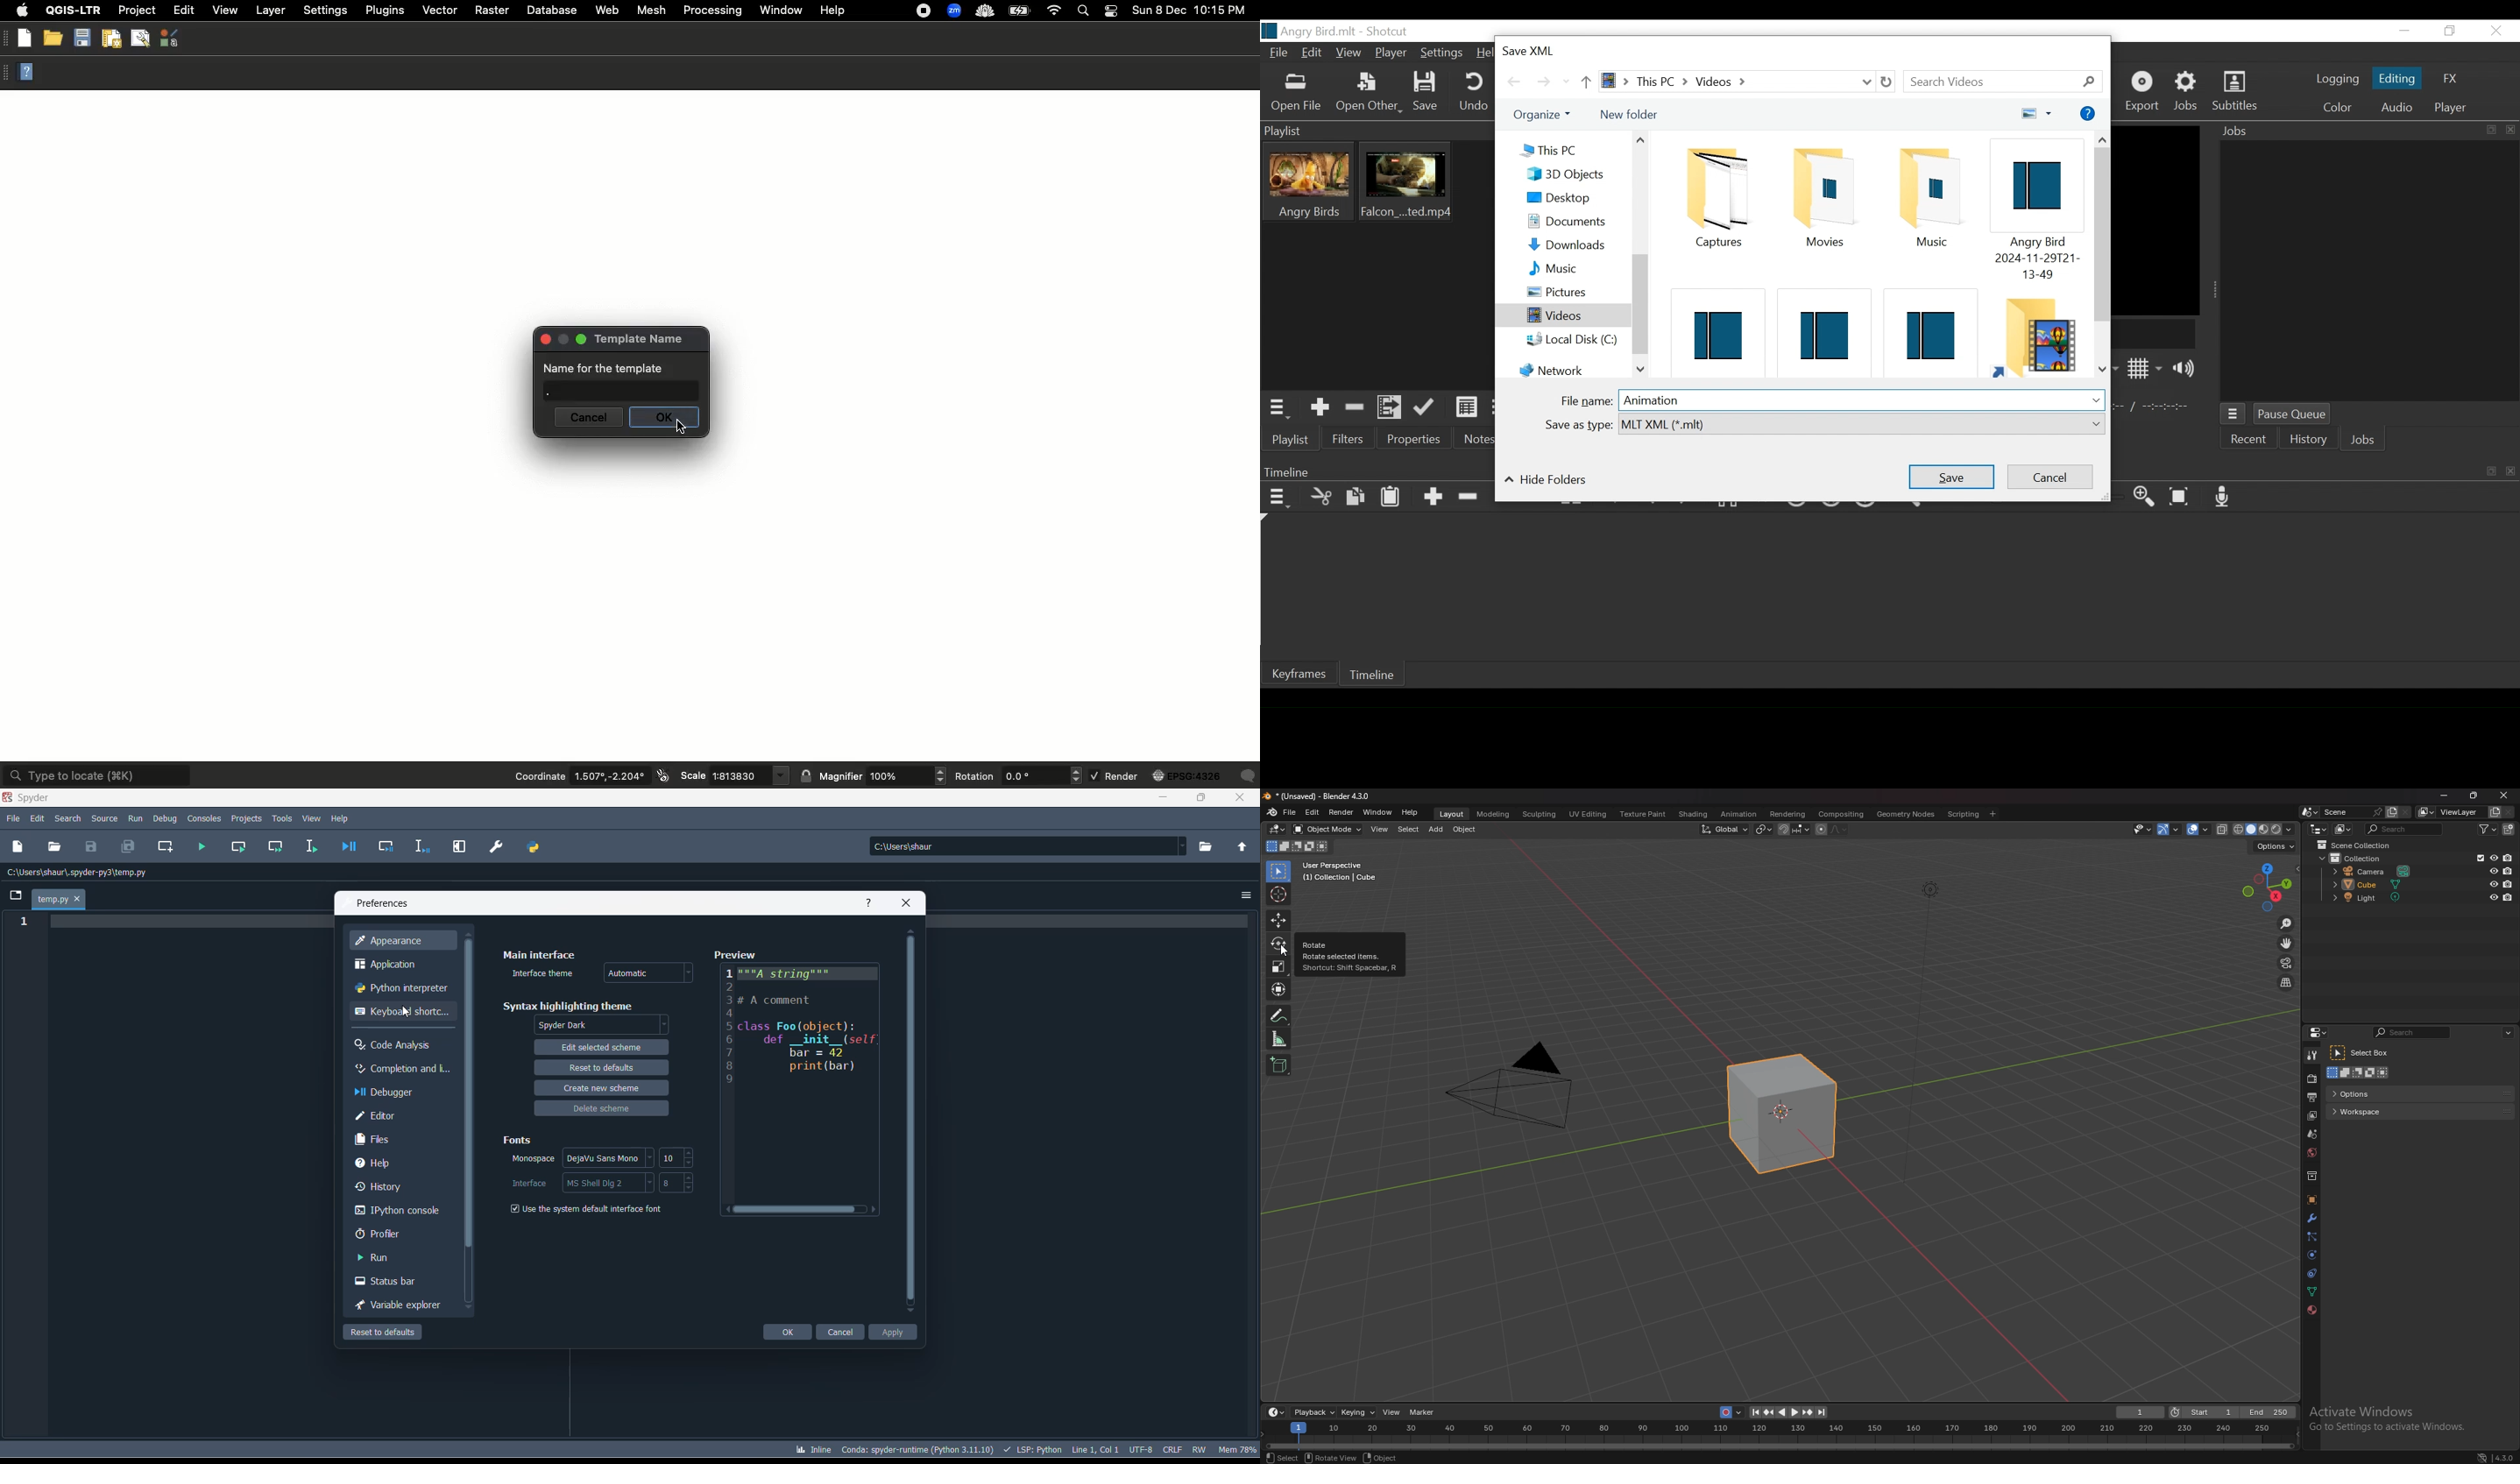 The width and height of the screenshot is (2520, 1484). Describe the element at coordinates (1331, 1458) in the screenshot. I see `rotate view` at that location.